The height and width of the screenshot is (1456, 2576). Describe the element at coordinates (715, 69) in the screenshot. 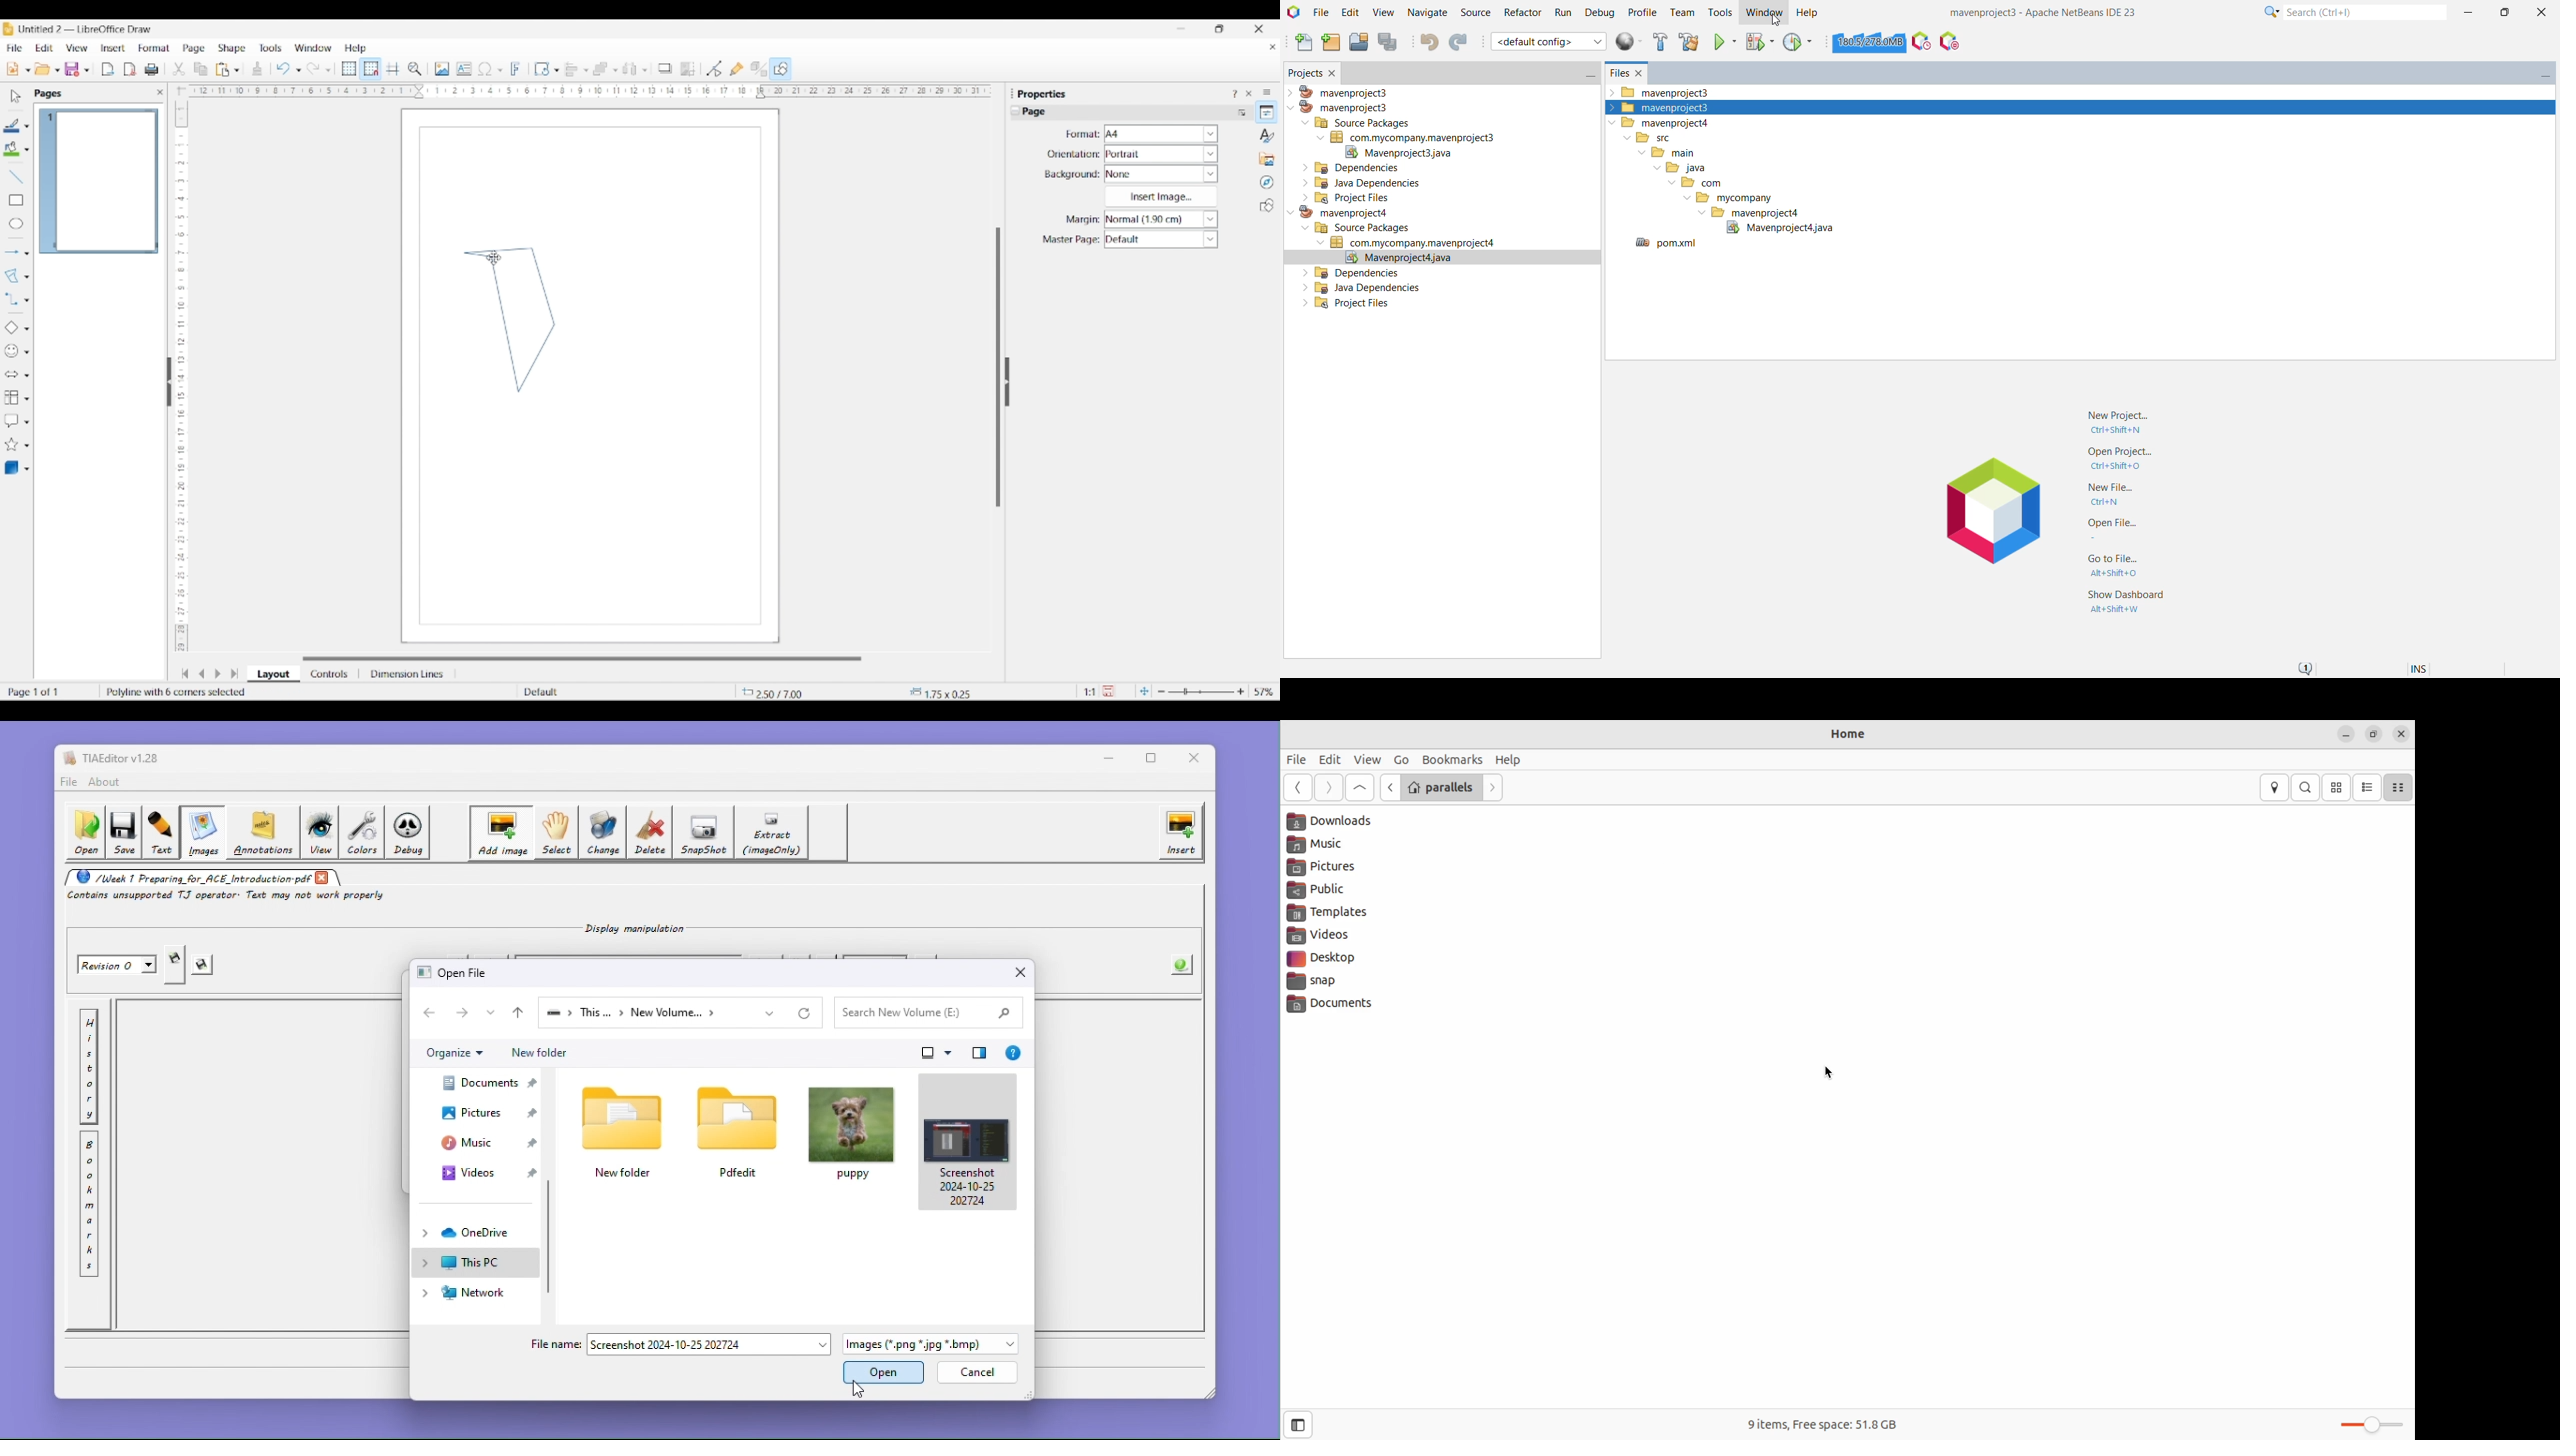

I see `Toggle point edit mode` at that location.